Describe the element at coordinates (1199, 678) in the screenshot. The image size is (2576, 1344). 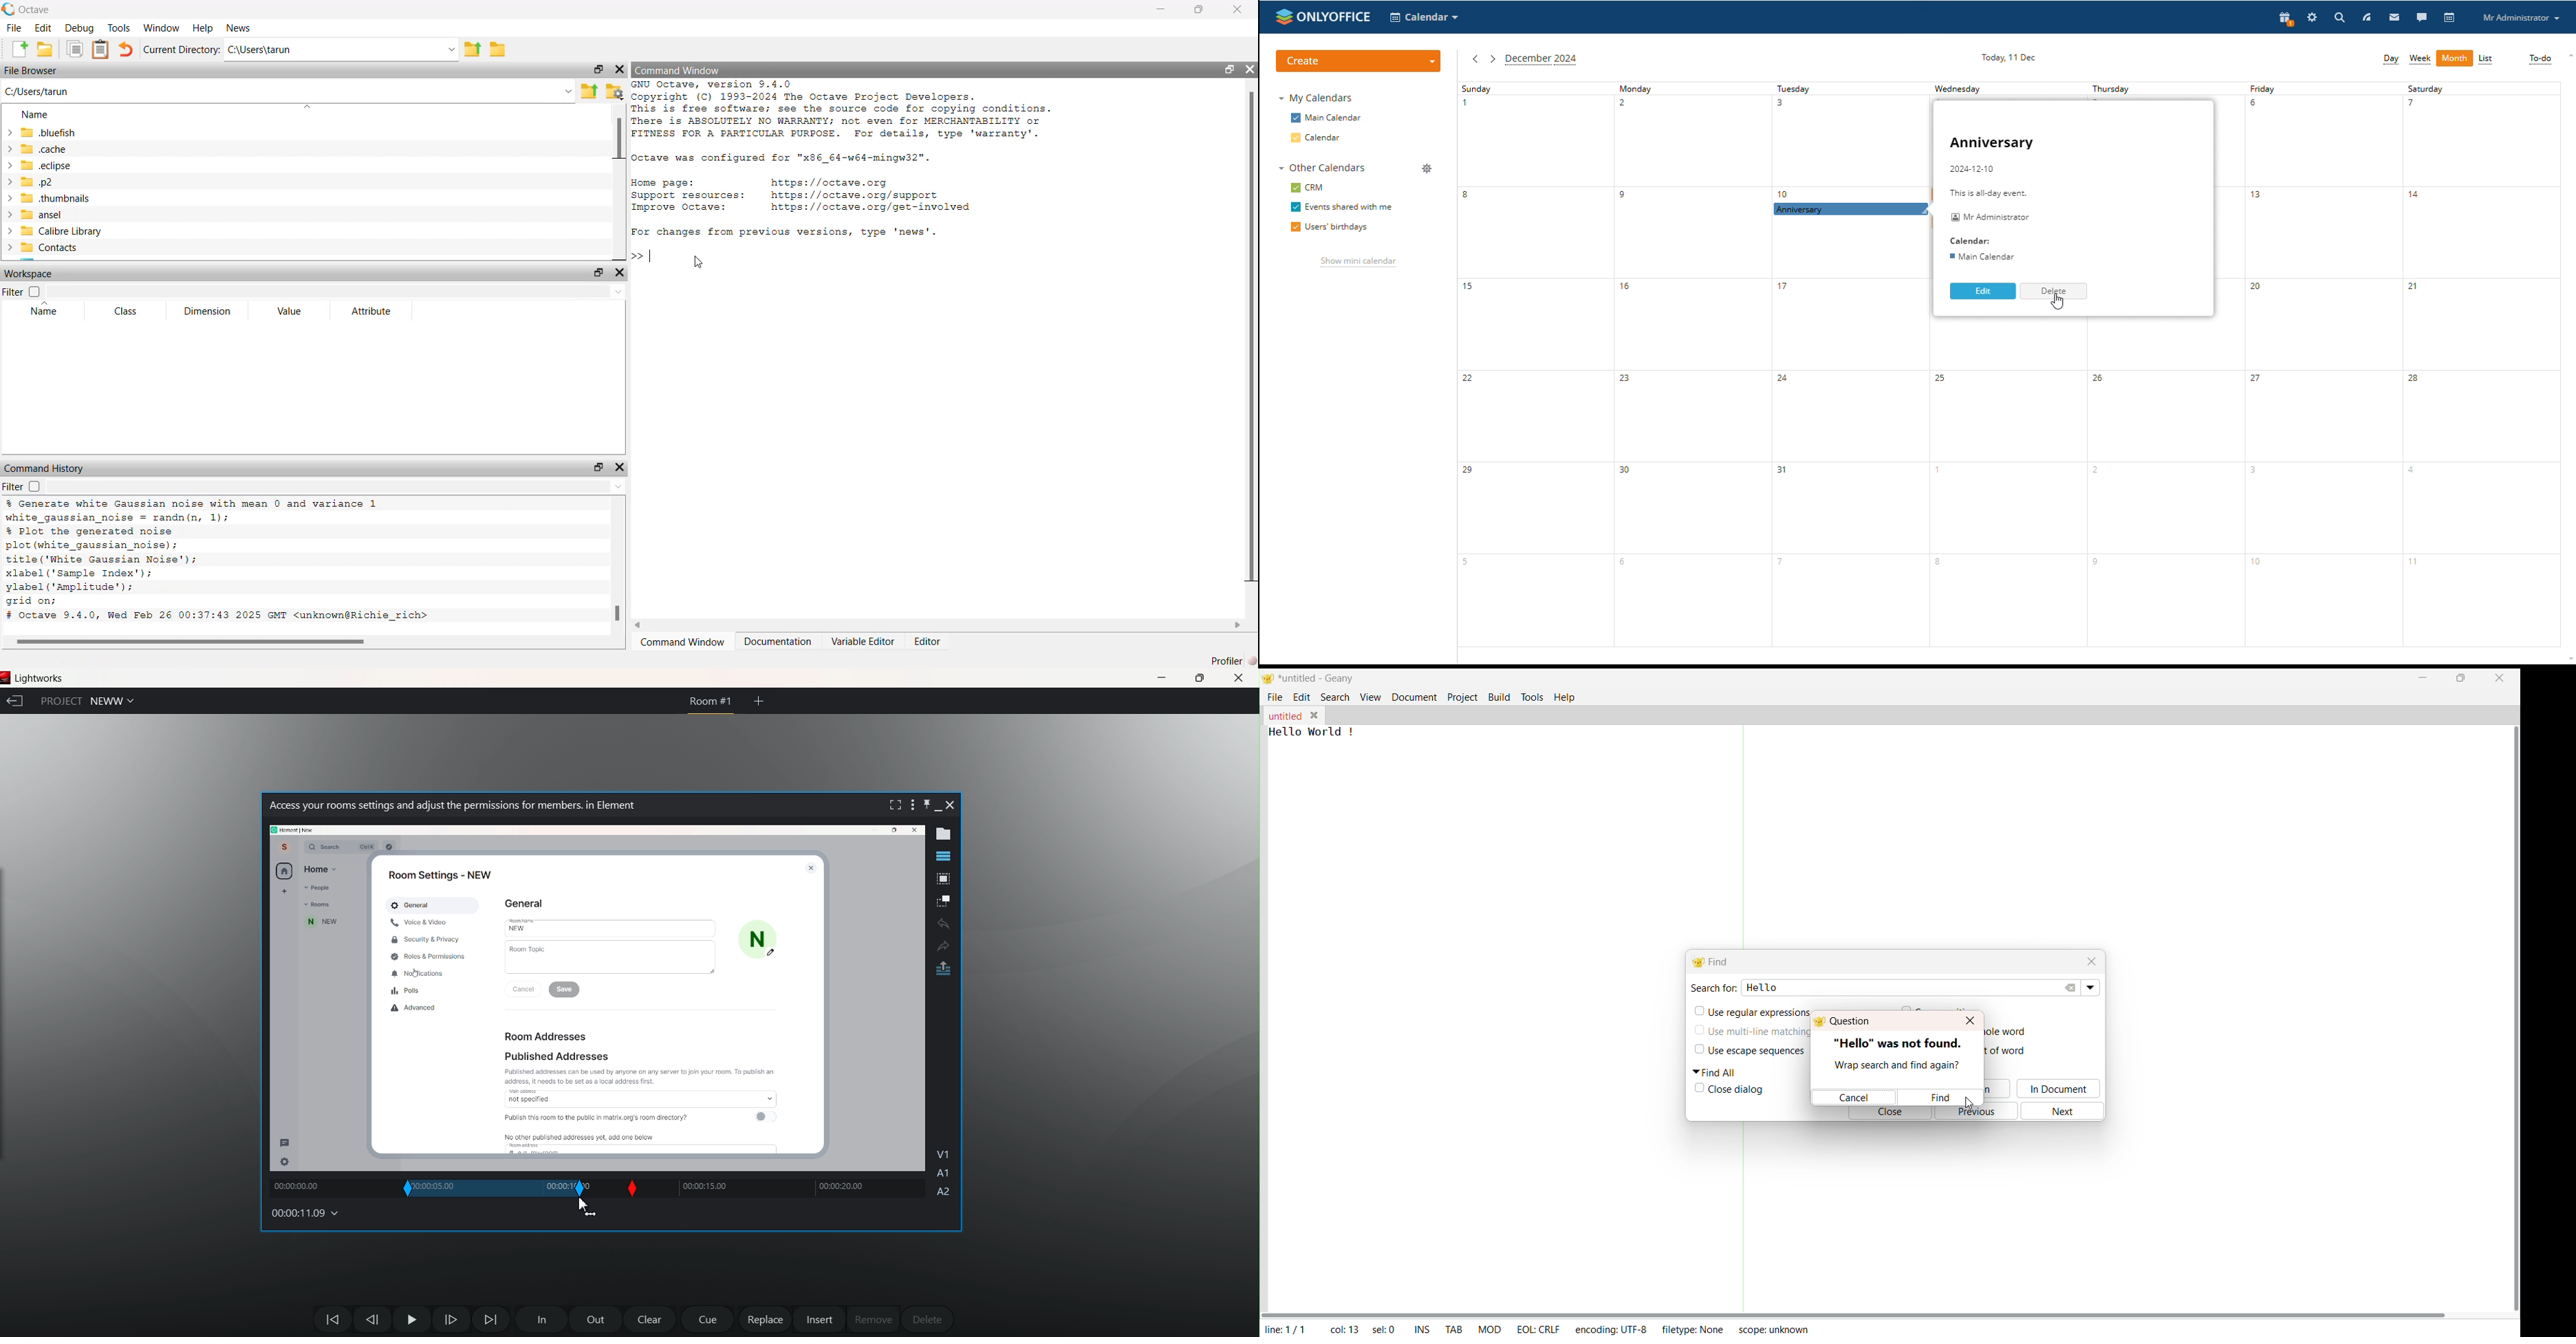
I see `maximize` at that location.